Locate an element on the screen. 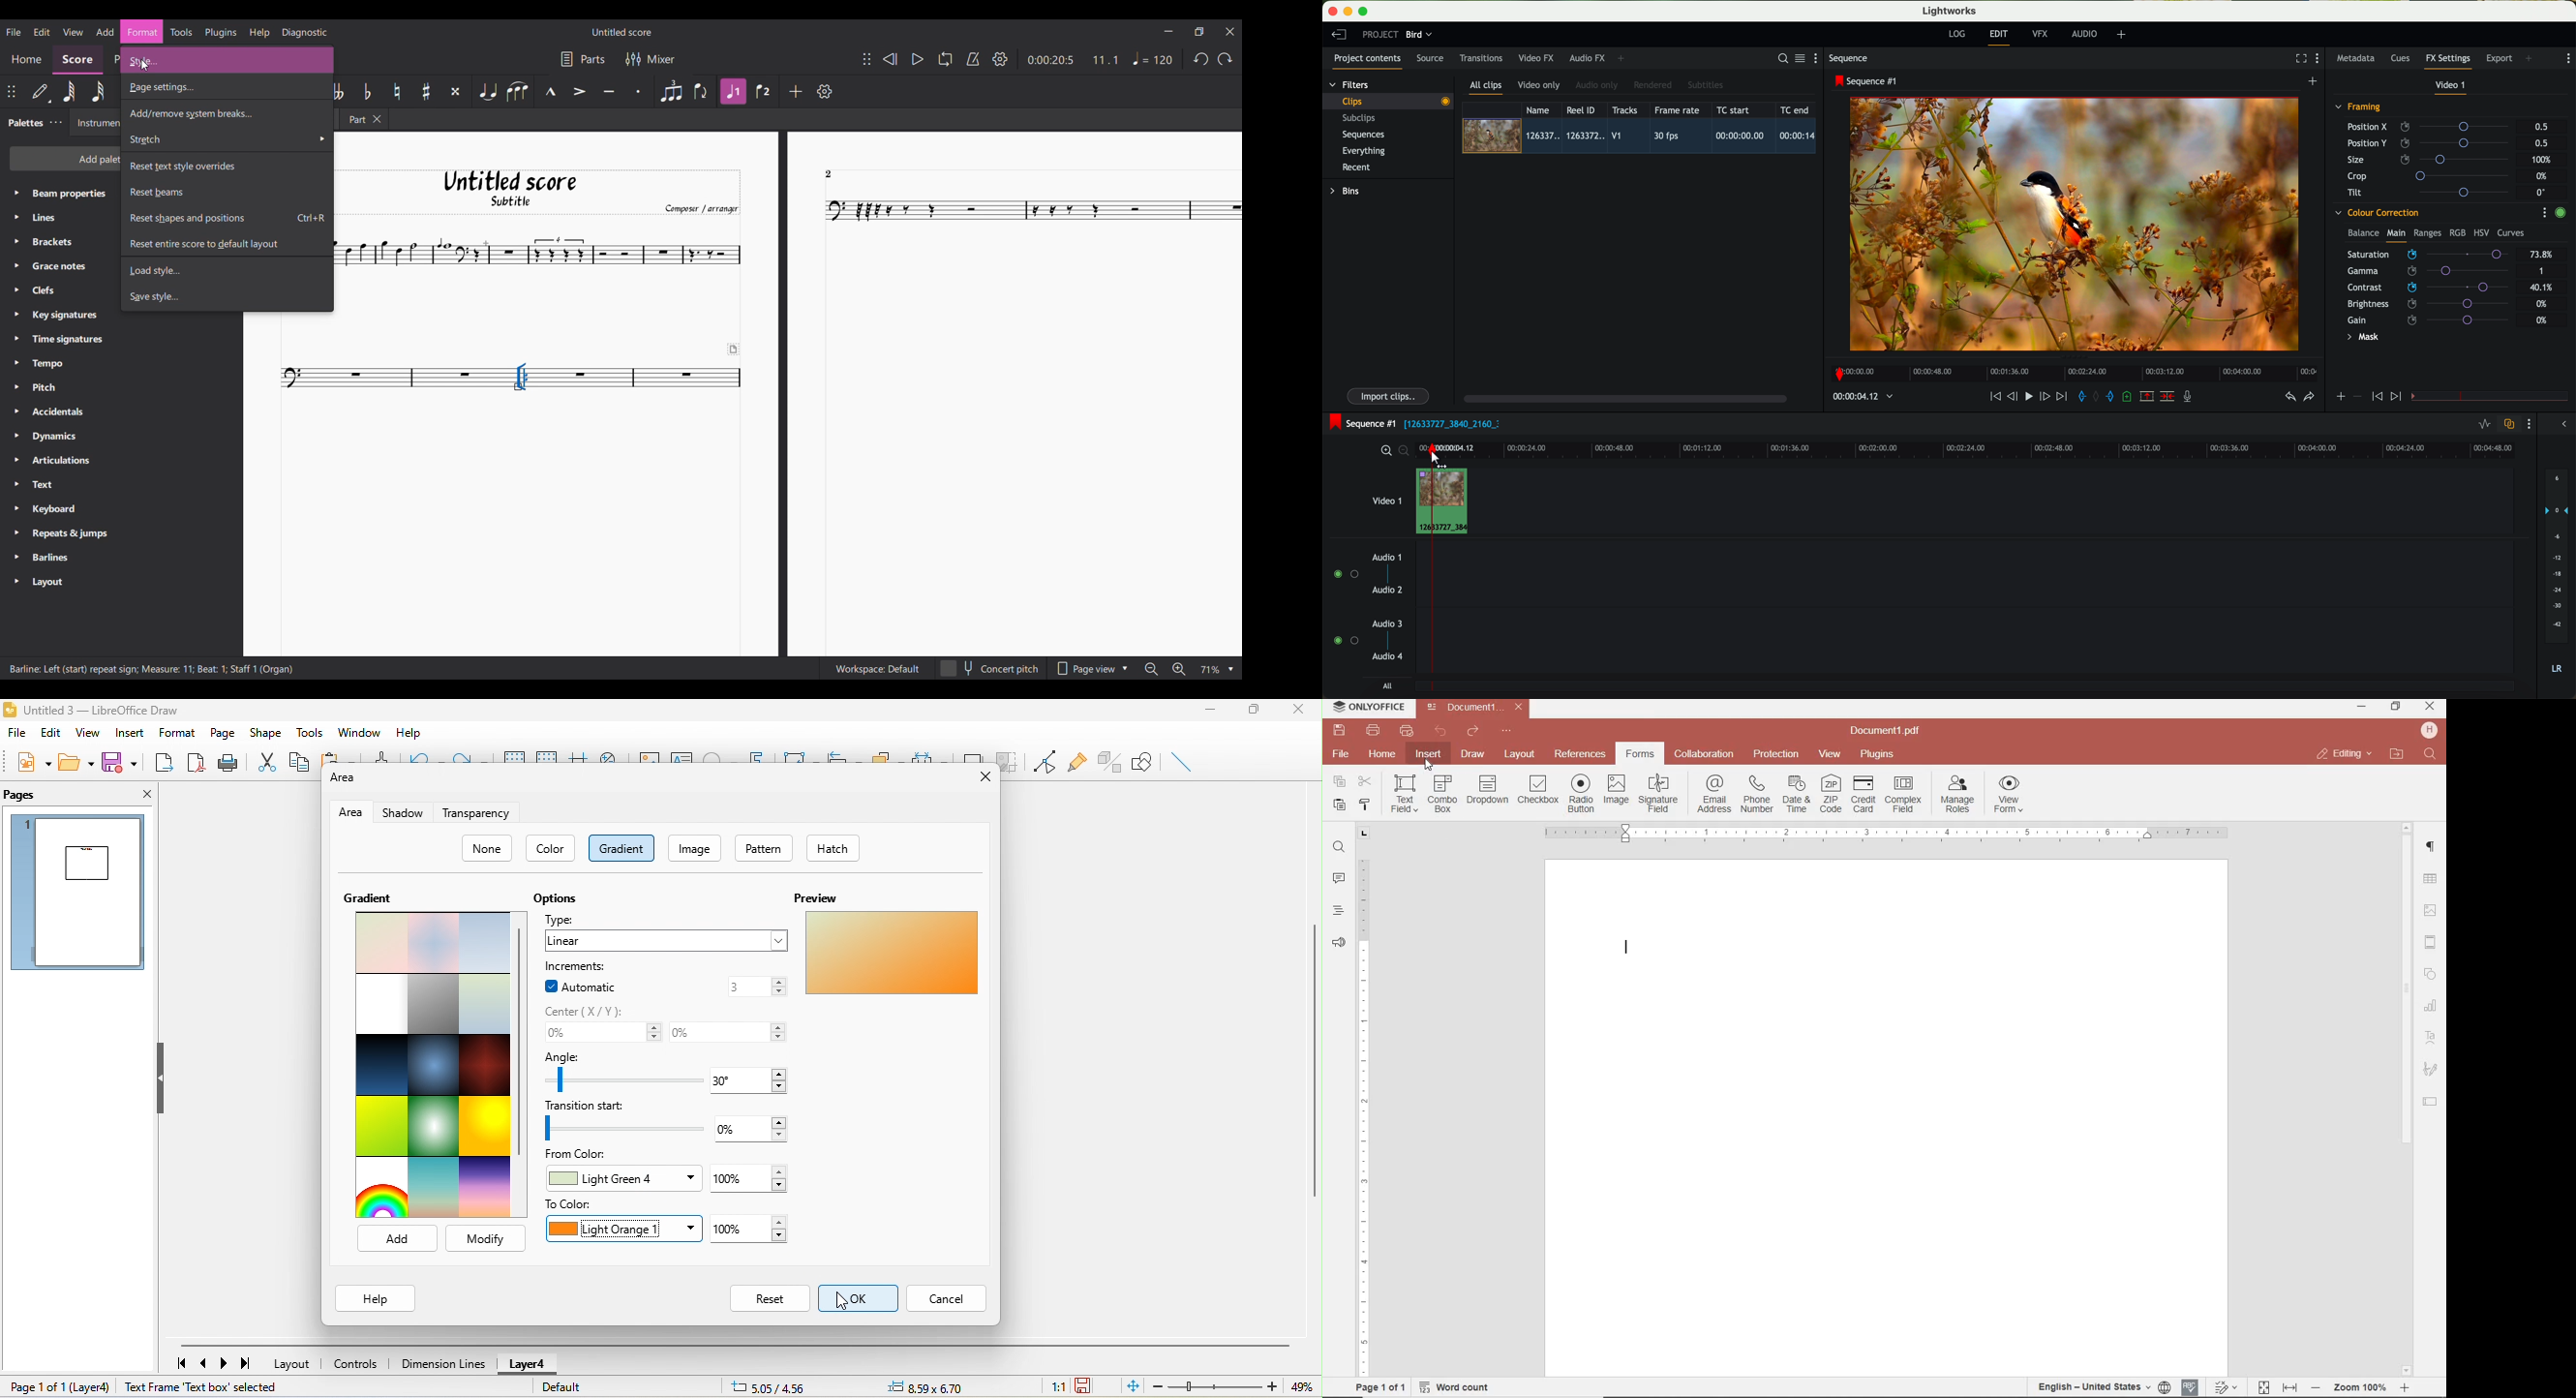 This screenshot has height=1400, width=2576. horizontal scroll bar is located at coordinates (735, 1346).